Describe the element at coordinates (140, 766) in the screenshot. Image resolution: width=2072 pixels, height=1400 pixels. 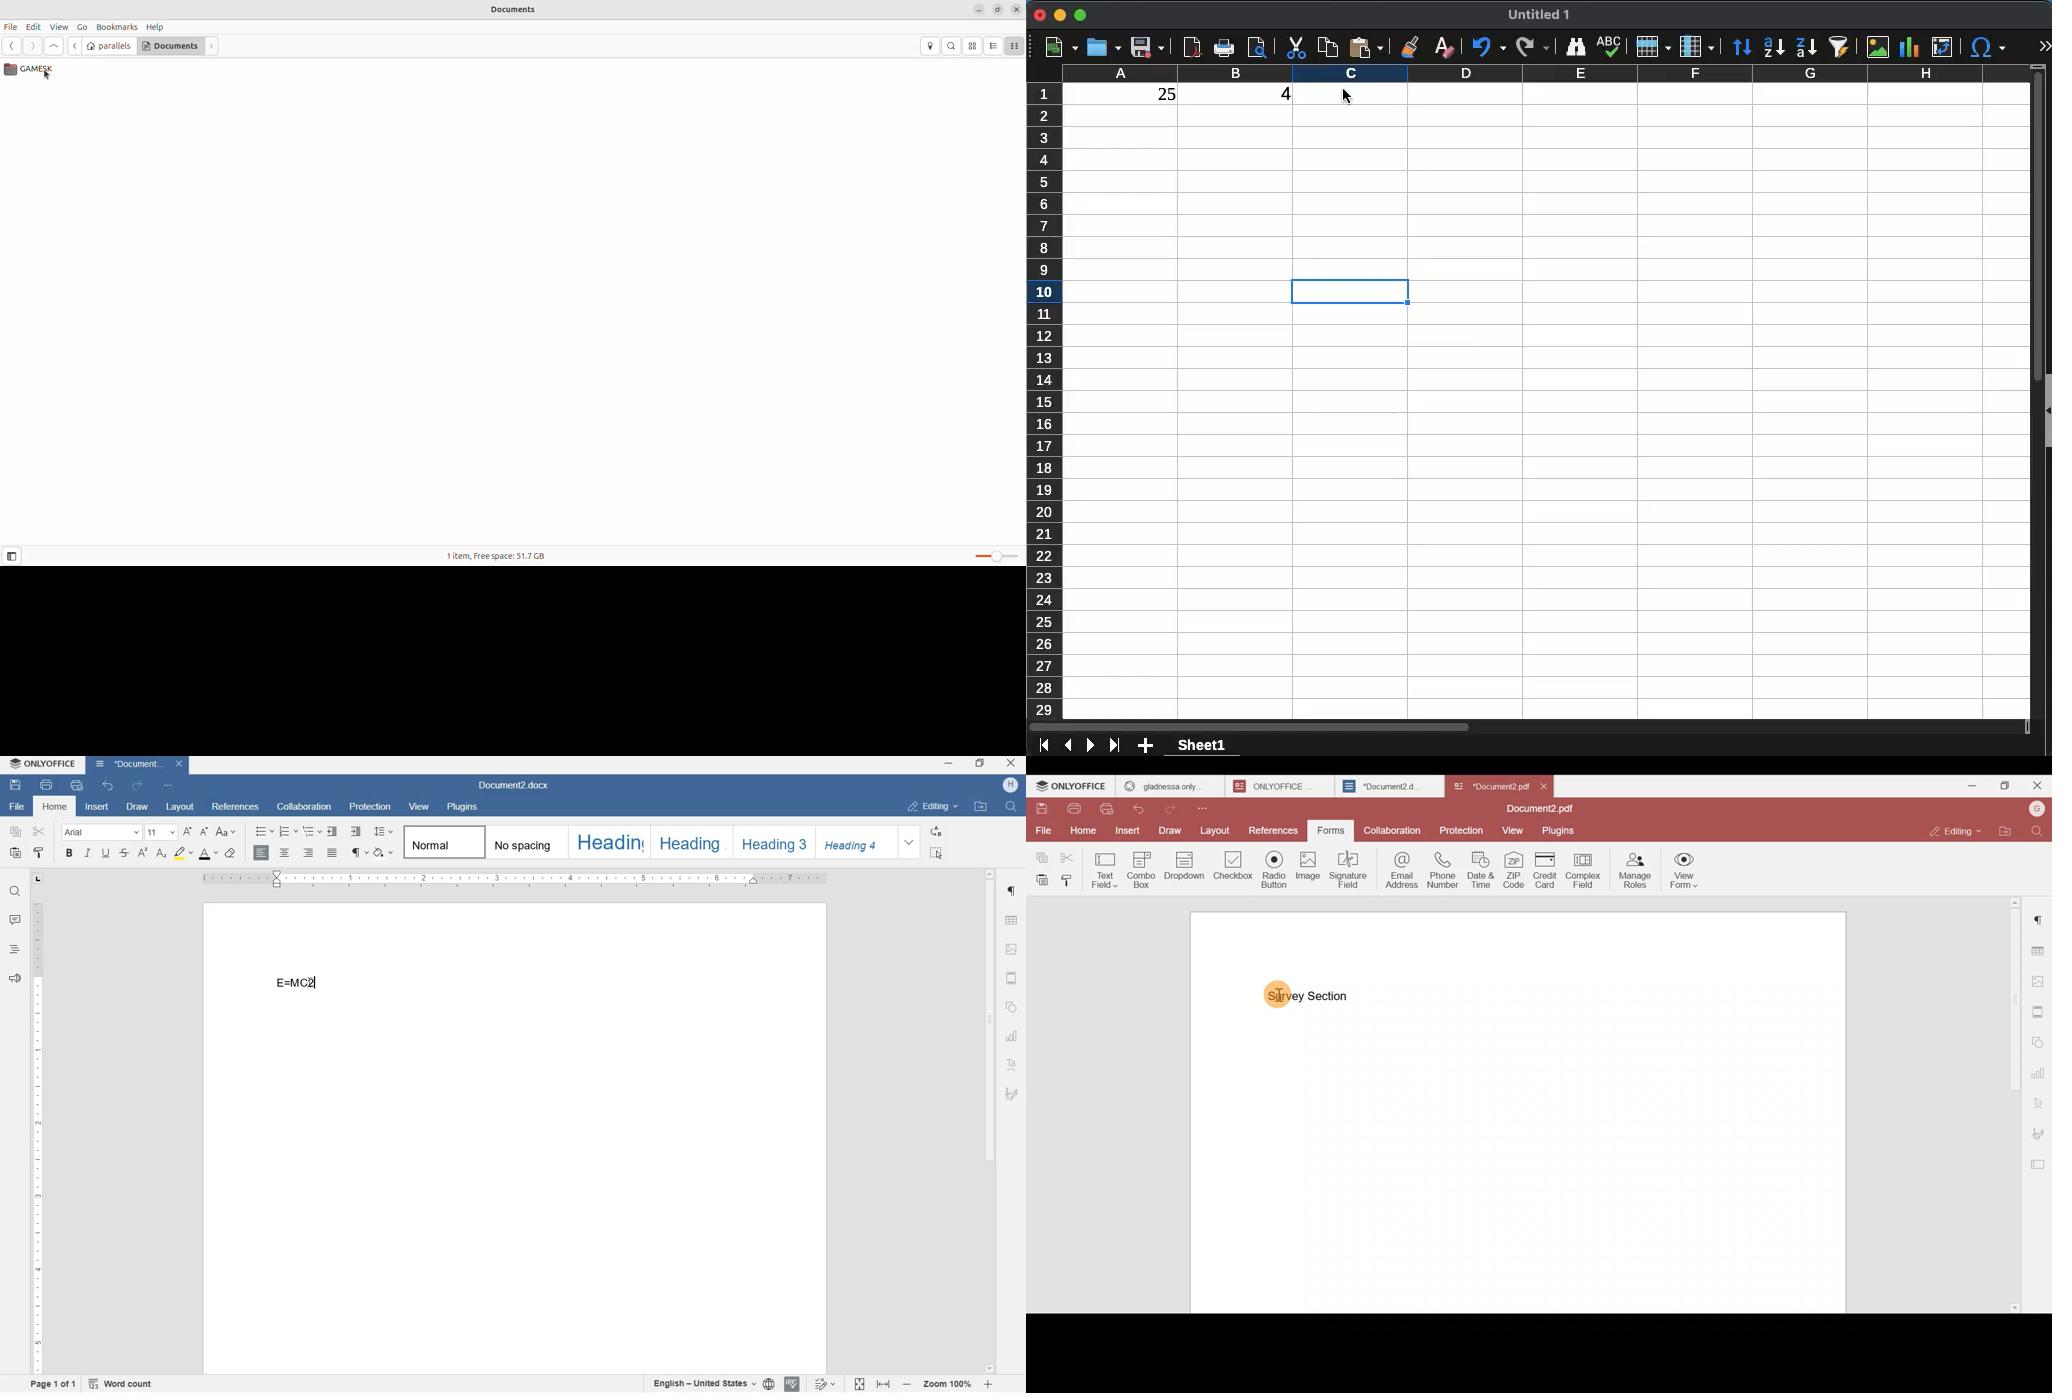
I see `file name` at that location.